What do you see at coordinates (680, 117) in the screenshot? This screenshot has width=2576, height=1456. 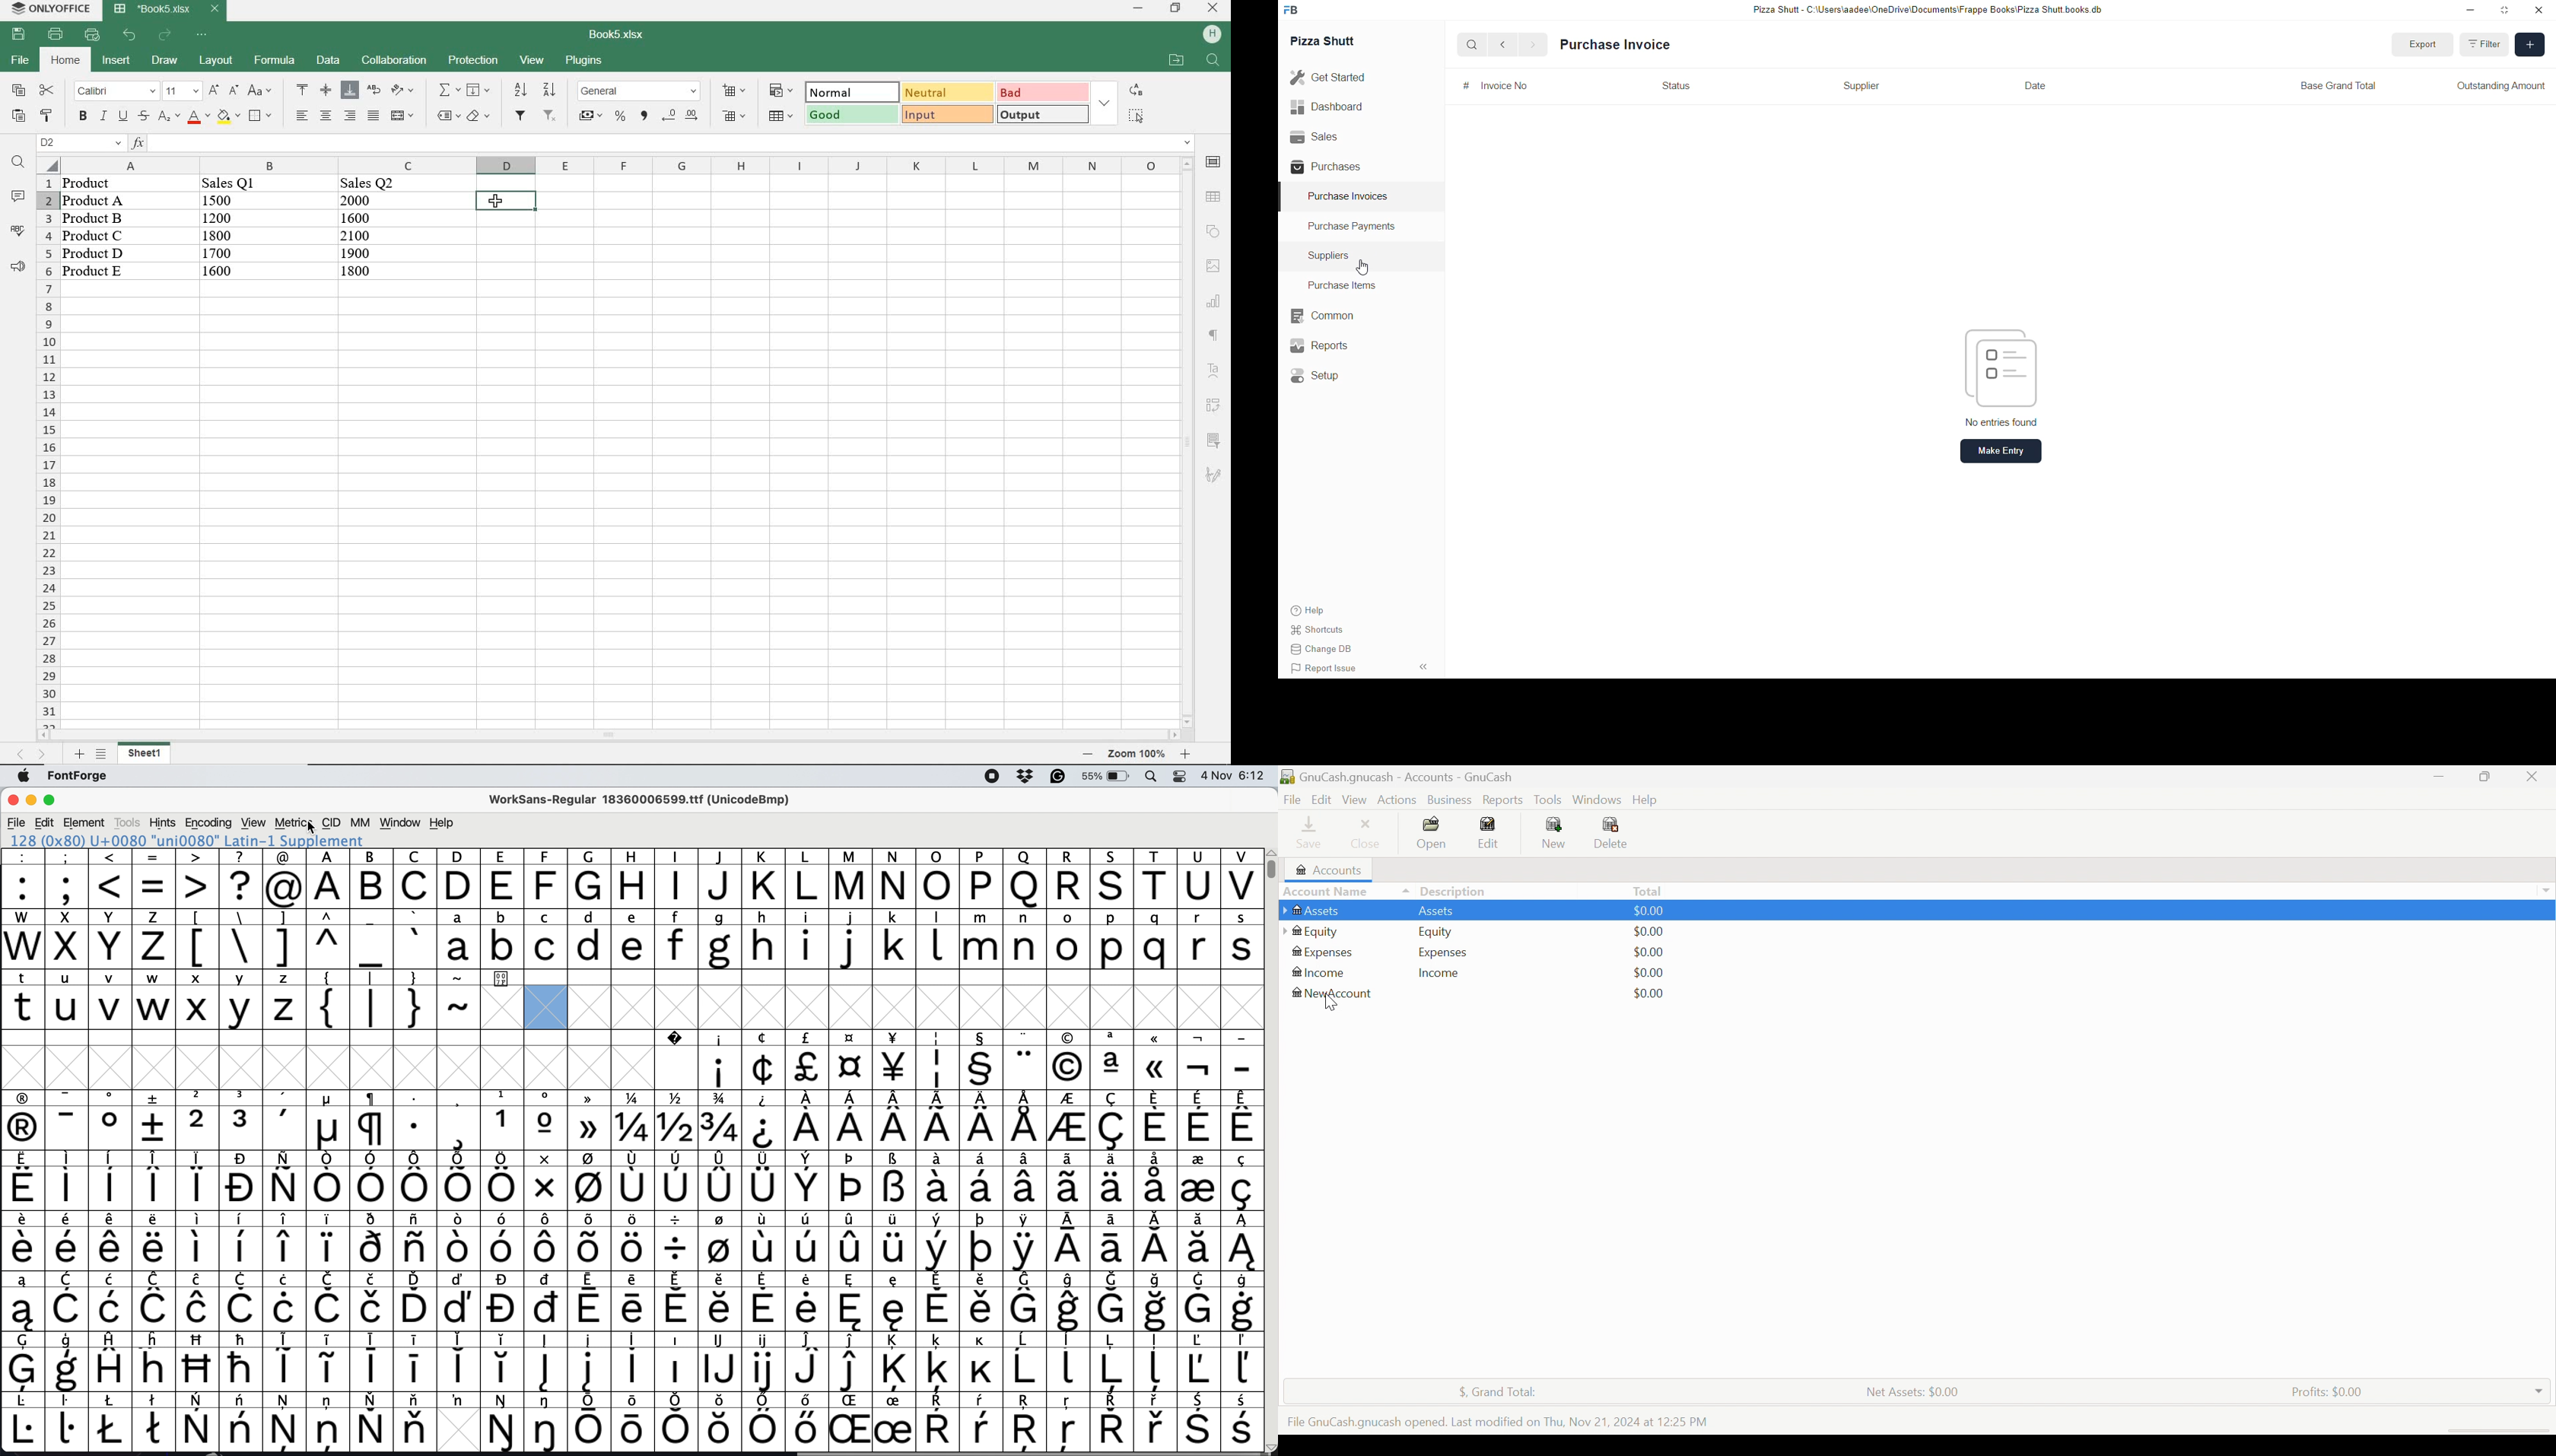 I see `change decimal` at bounding box center [680, 117].